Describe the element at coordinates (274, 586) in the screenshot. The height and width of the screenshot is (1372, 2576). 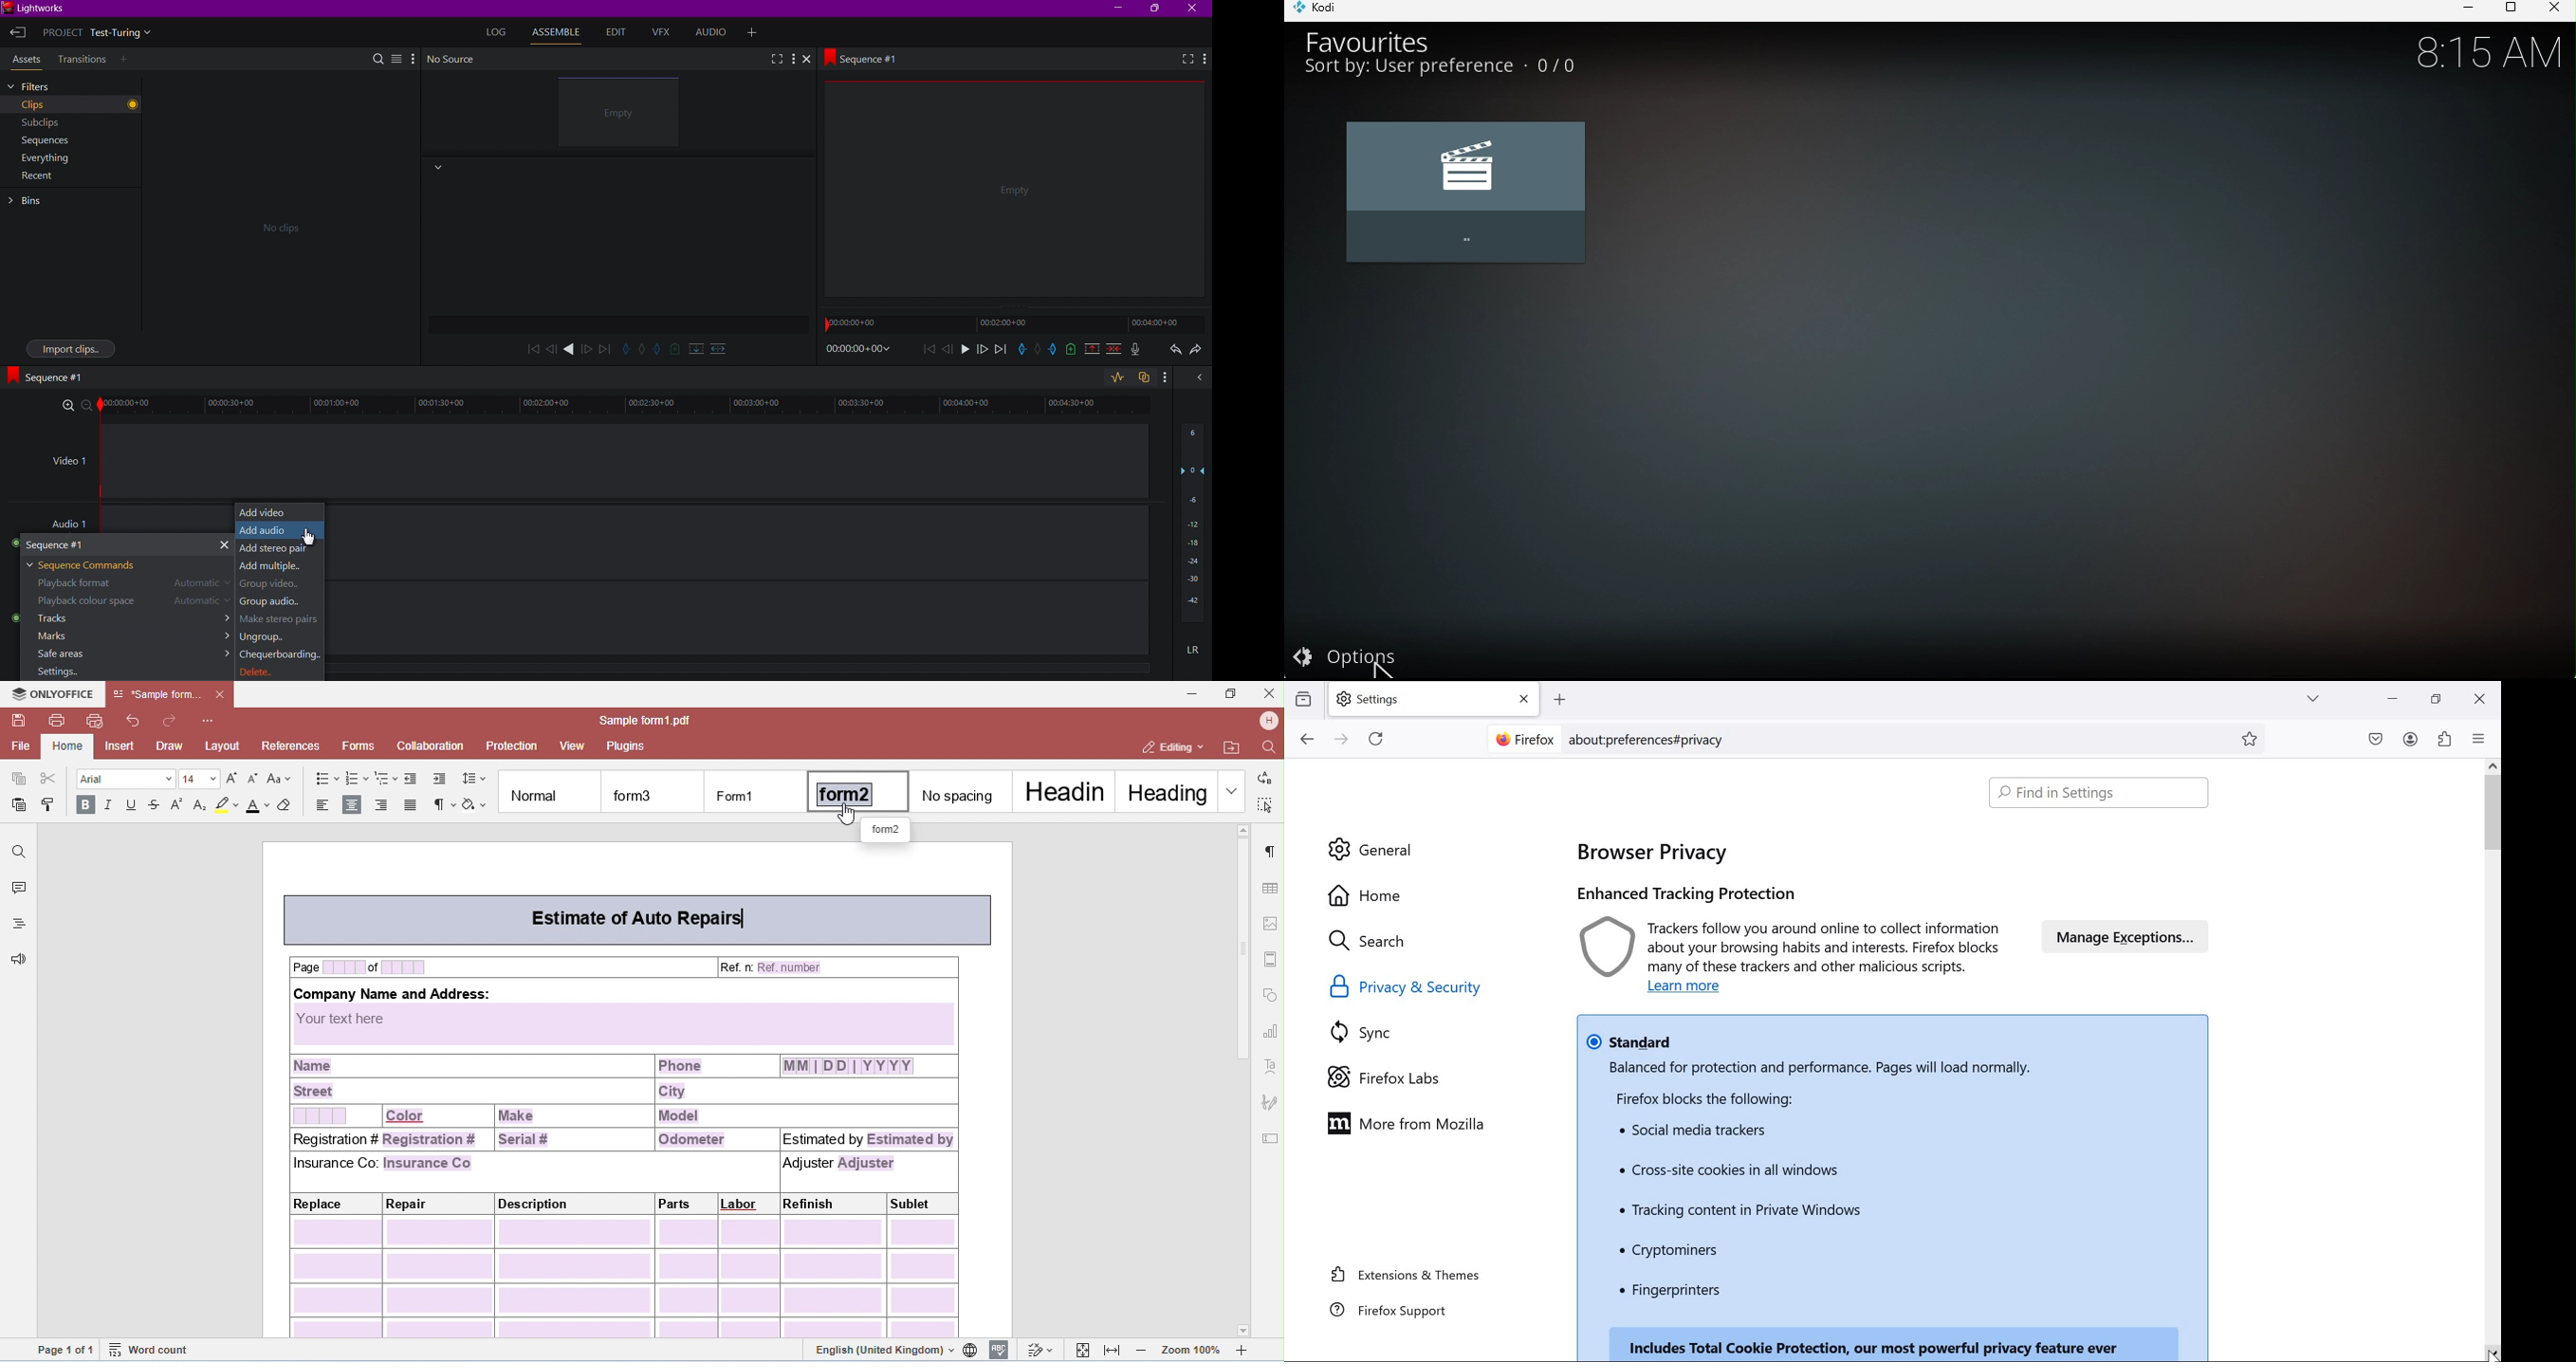
I see `Group video` at that location.